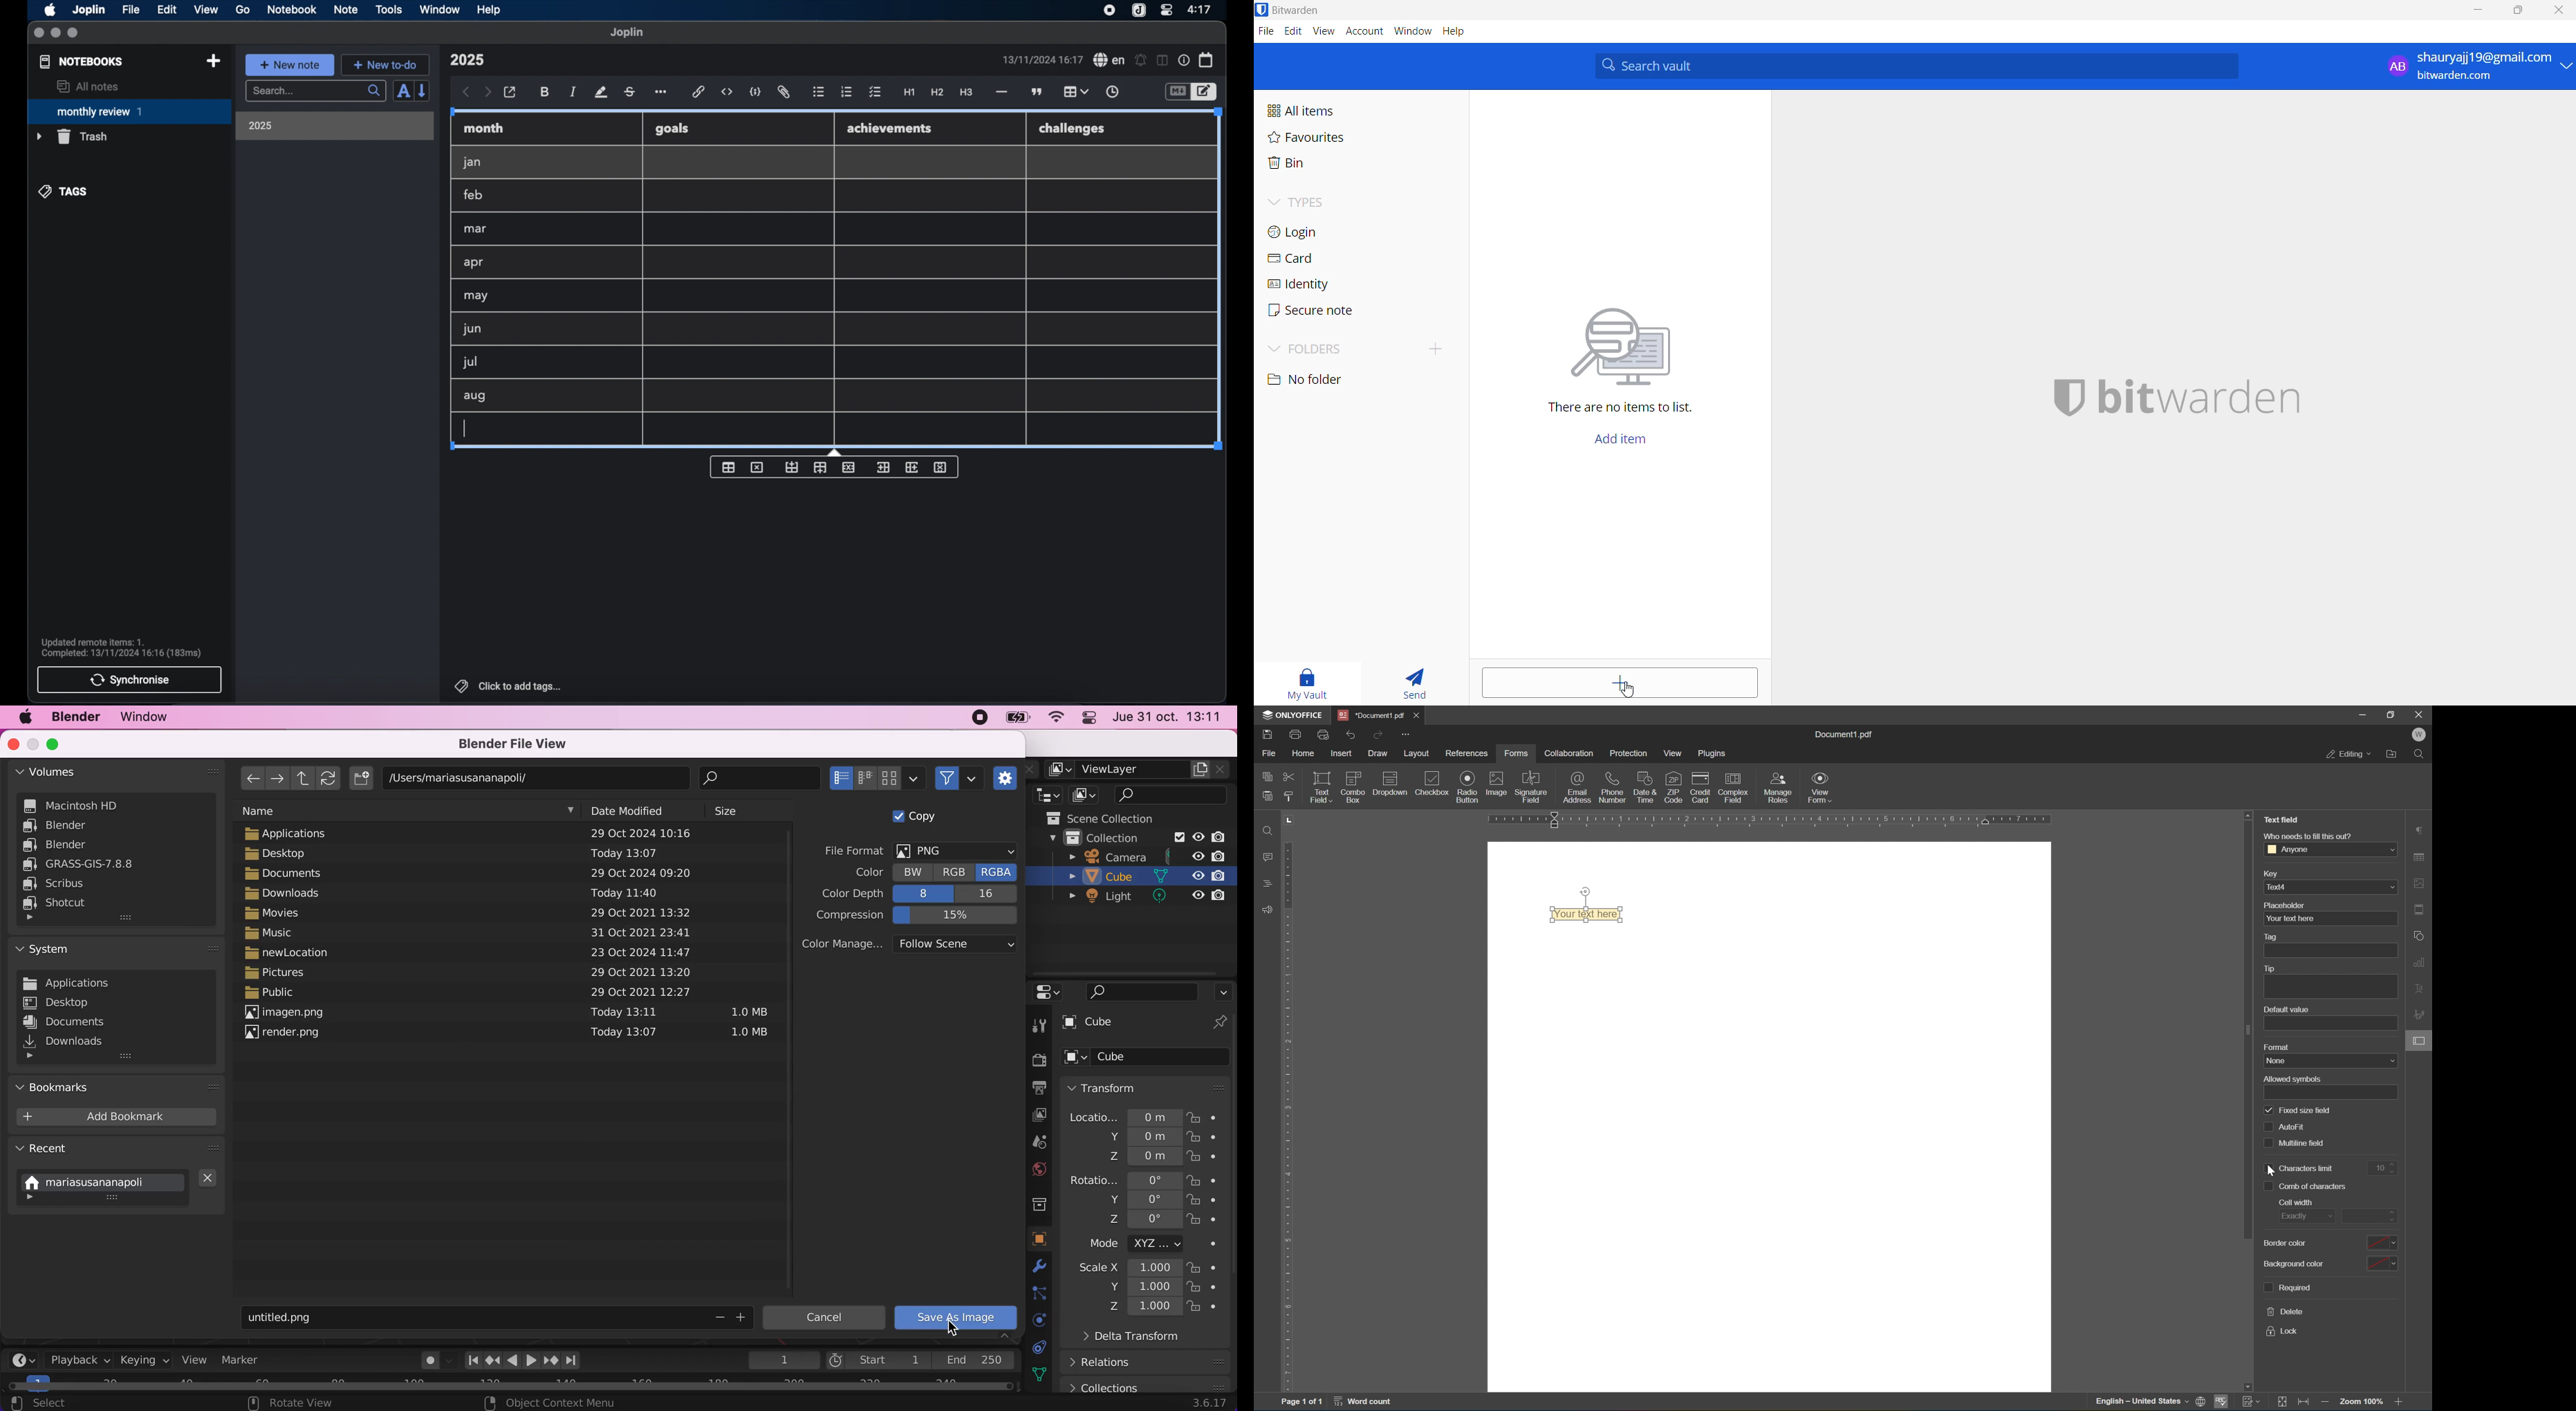  Describe the element at coordinates (1372, 803) in the screenshot. I see `insert field text field` at that location.